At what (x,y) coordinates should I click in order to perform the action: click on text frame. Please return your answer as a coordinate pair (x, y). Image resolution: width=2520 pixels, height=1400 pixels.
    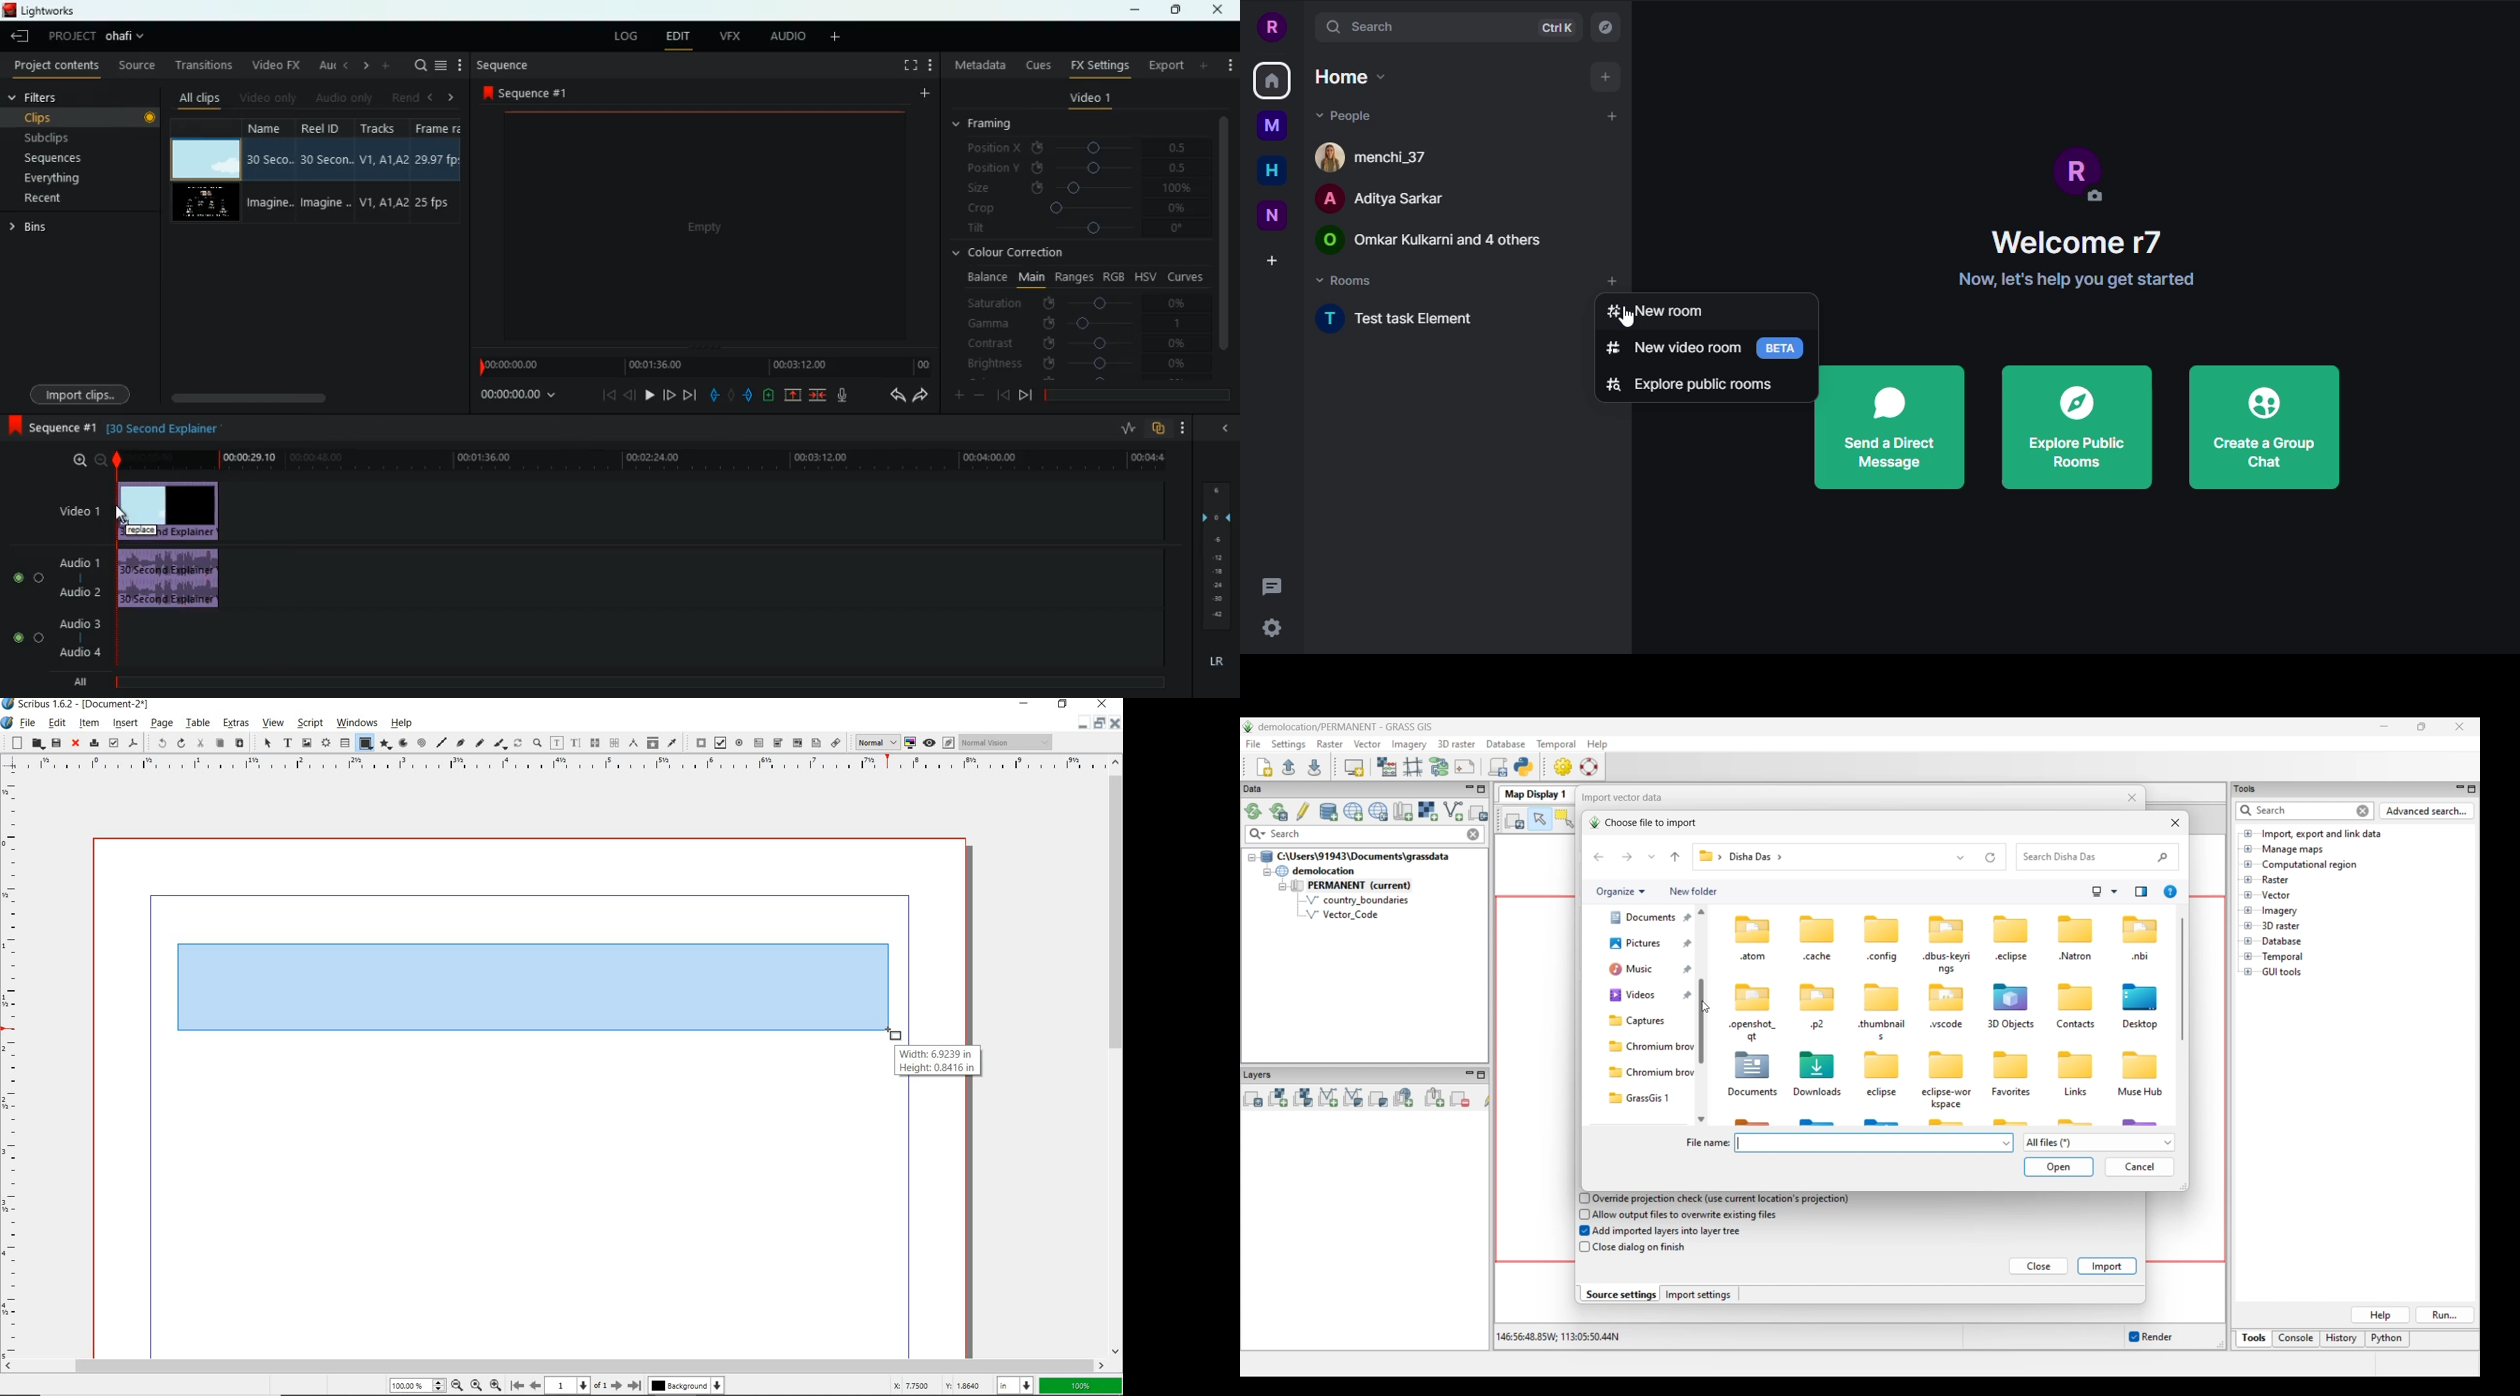
    Looking at the image, I should click on (288, 743).